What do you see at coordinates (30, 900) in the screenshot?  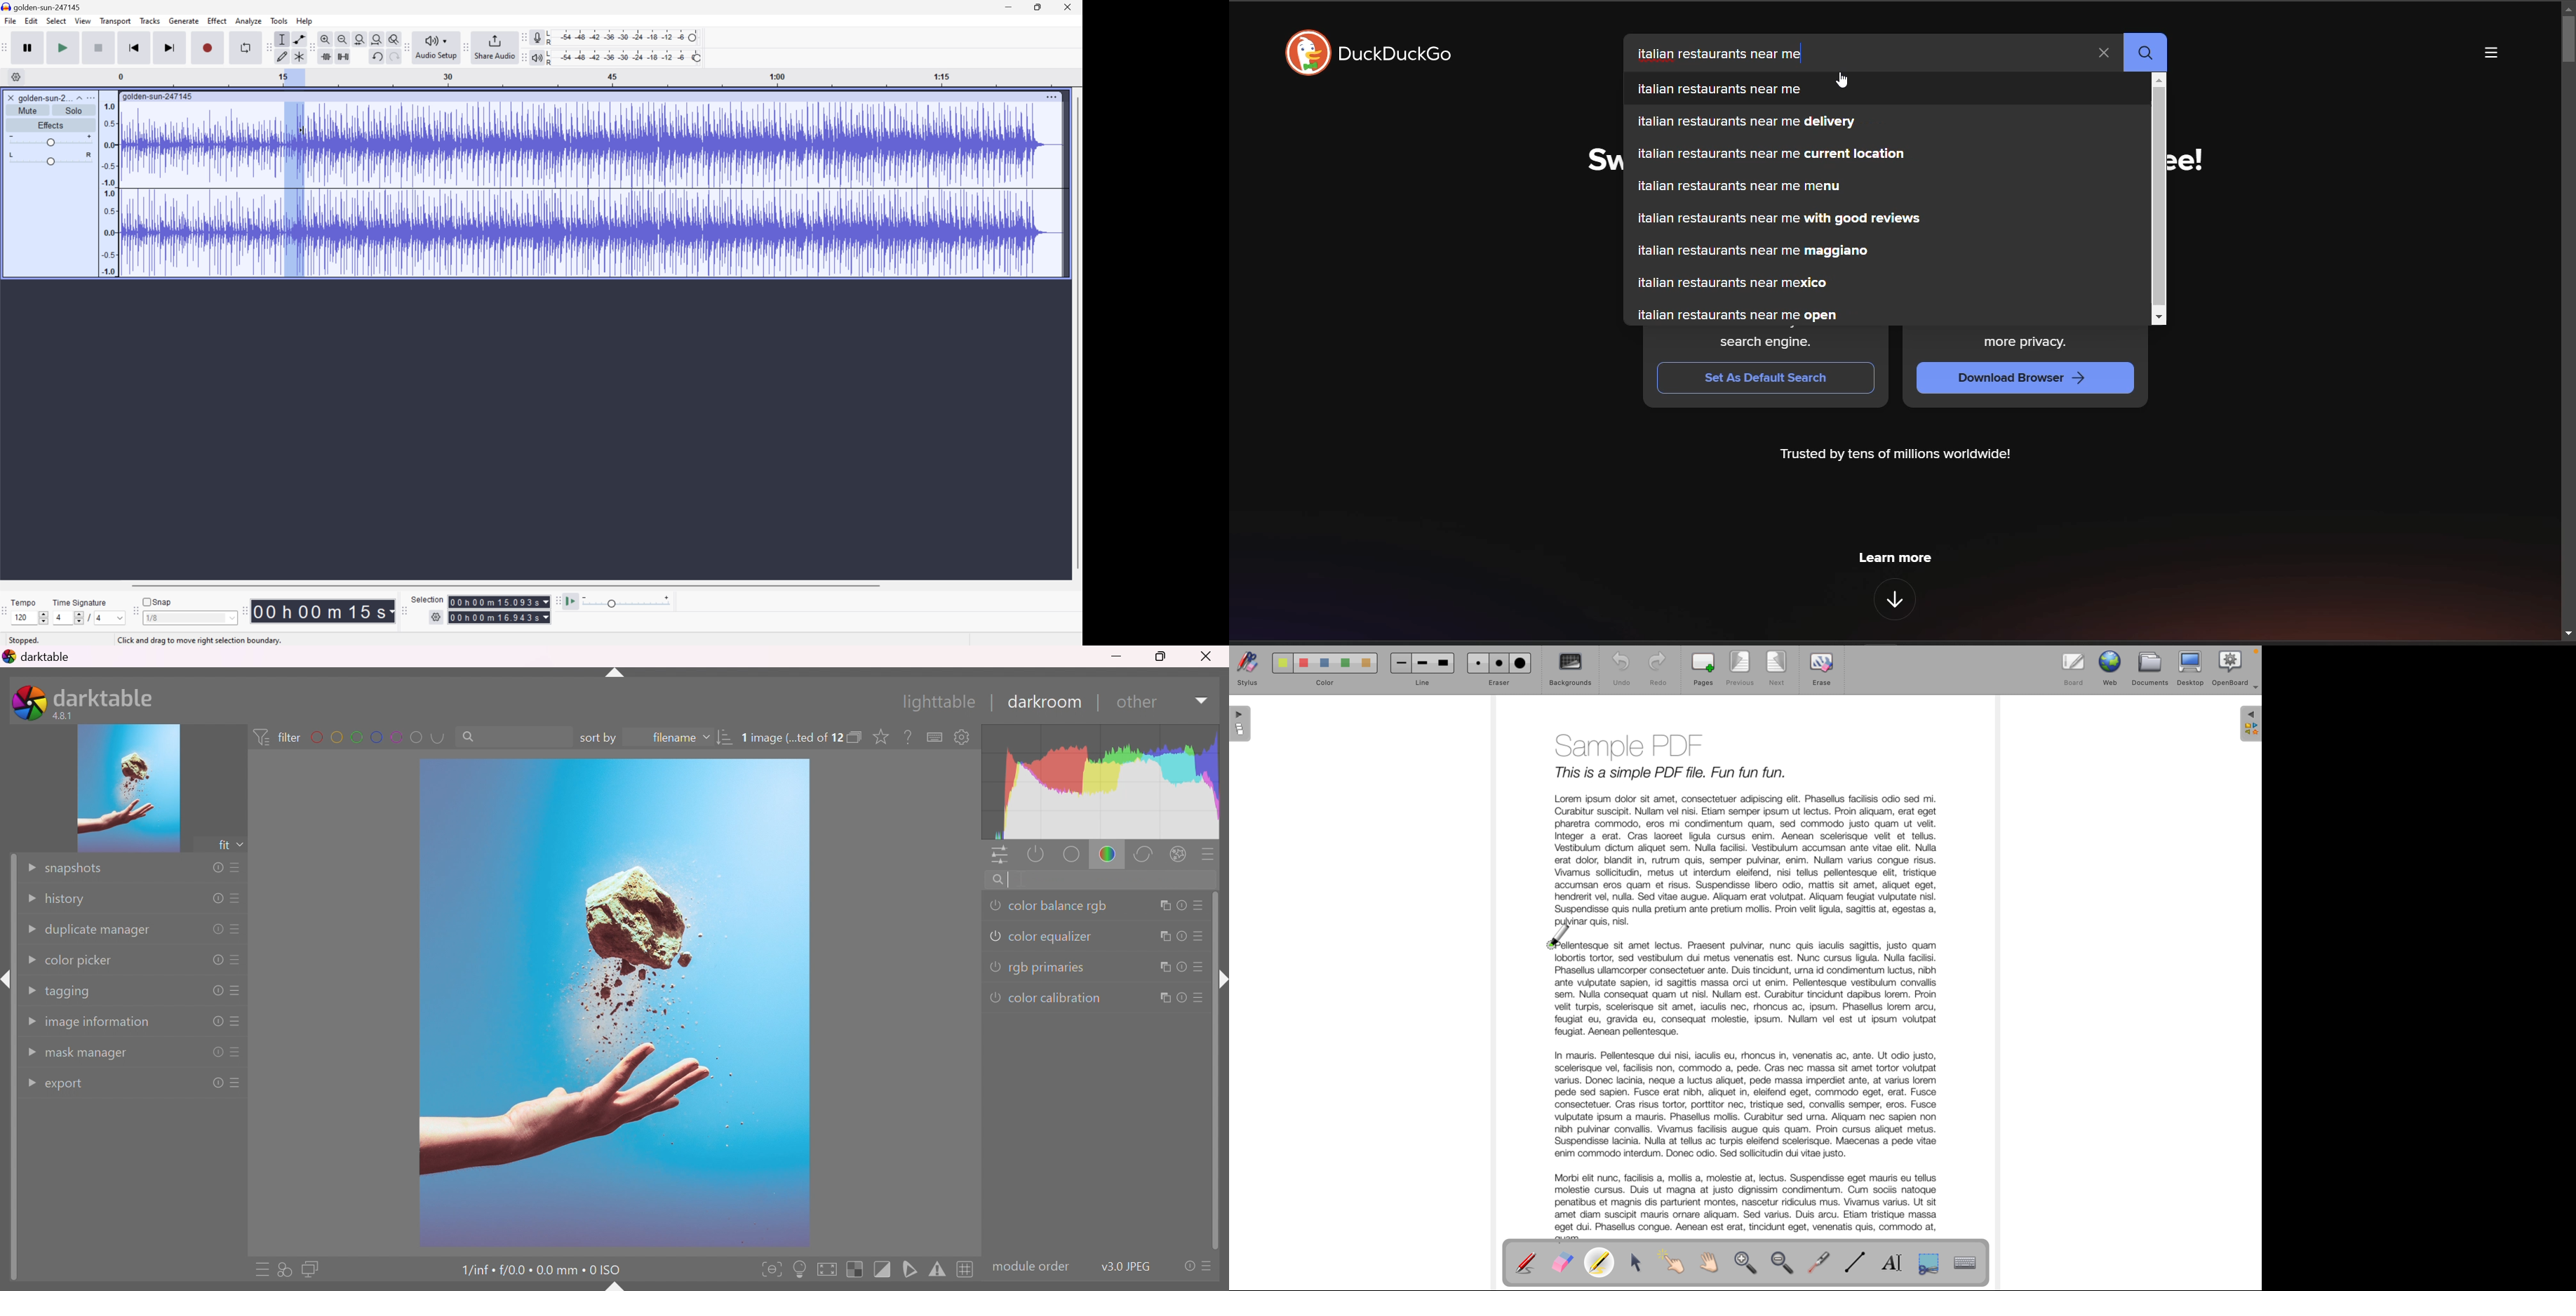 I see `Drop Down` at bounding box center [30, 900].